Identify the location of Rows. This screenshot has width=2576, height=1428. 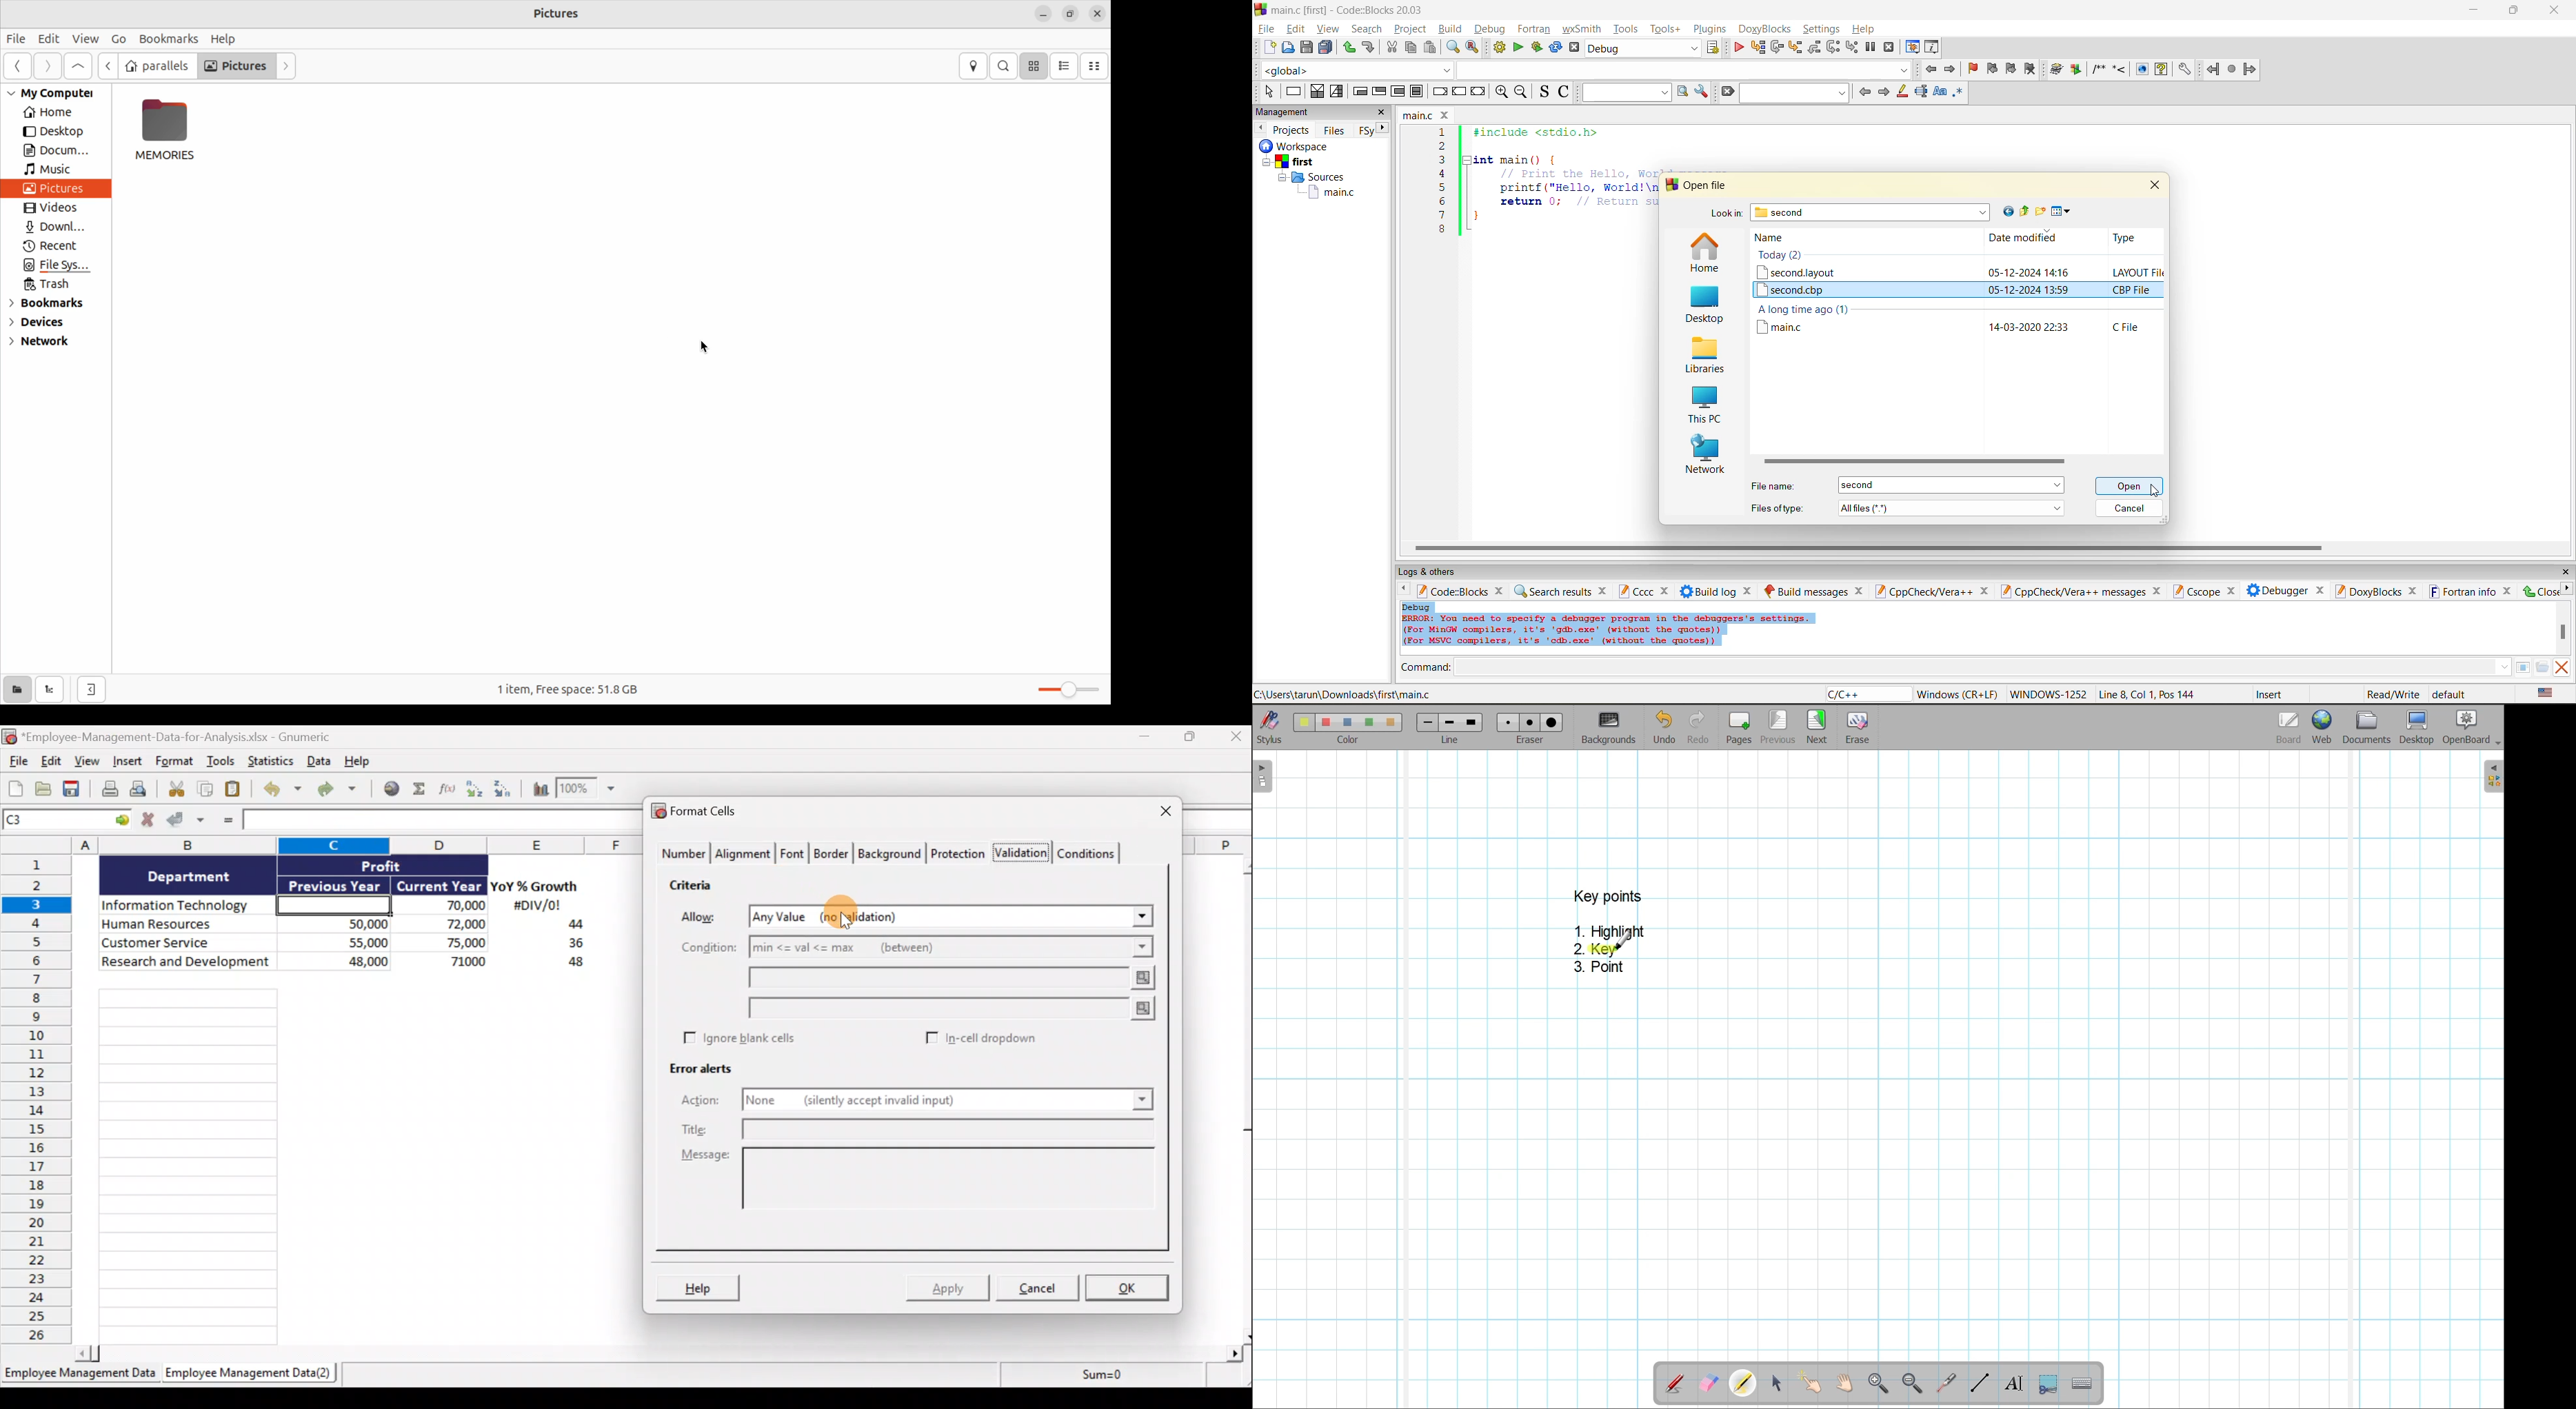
(40, 1102).